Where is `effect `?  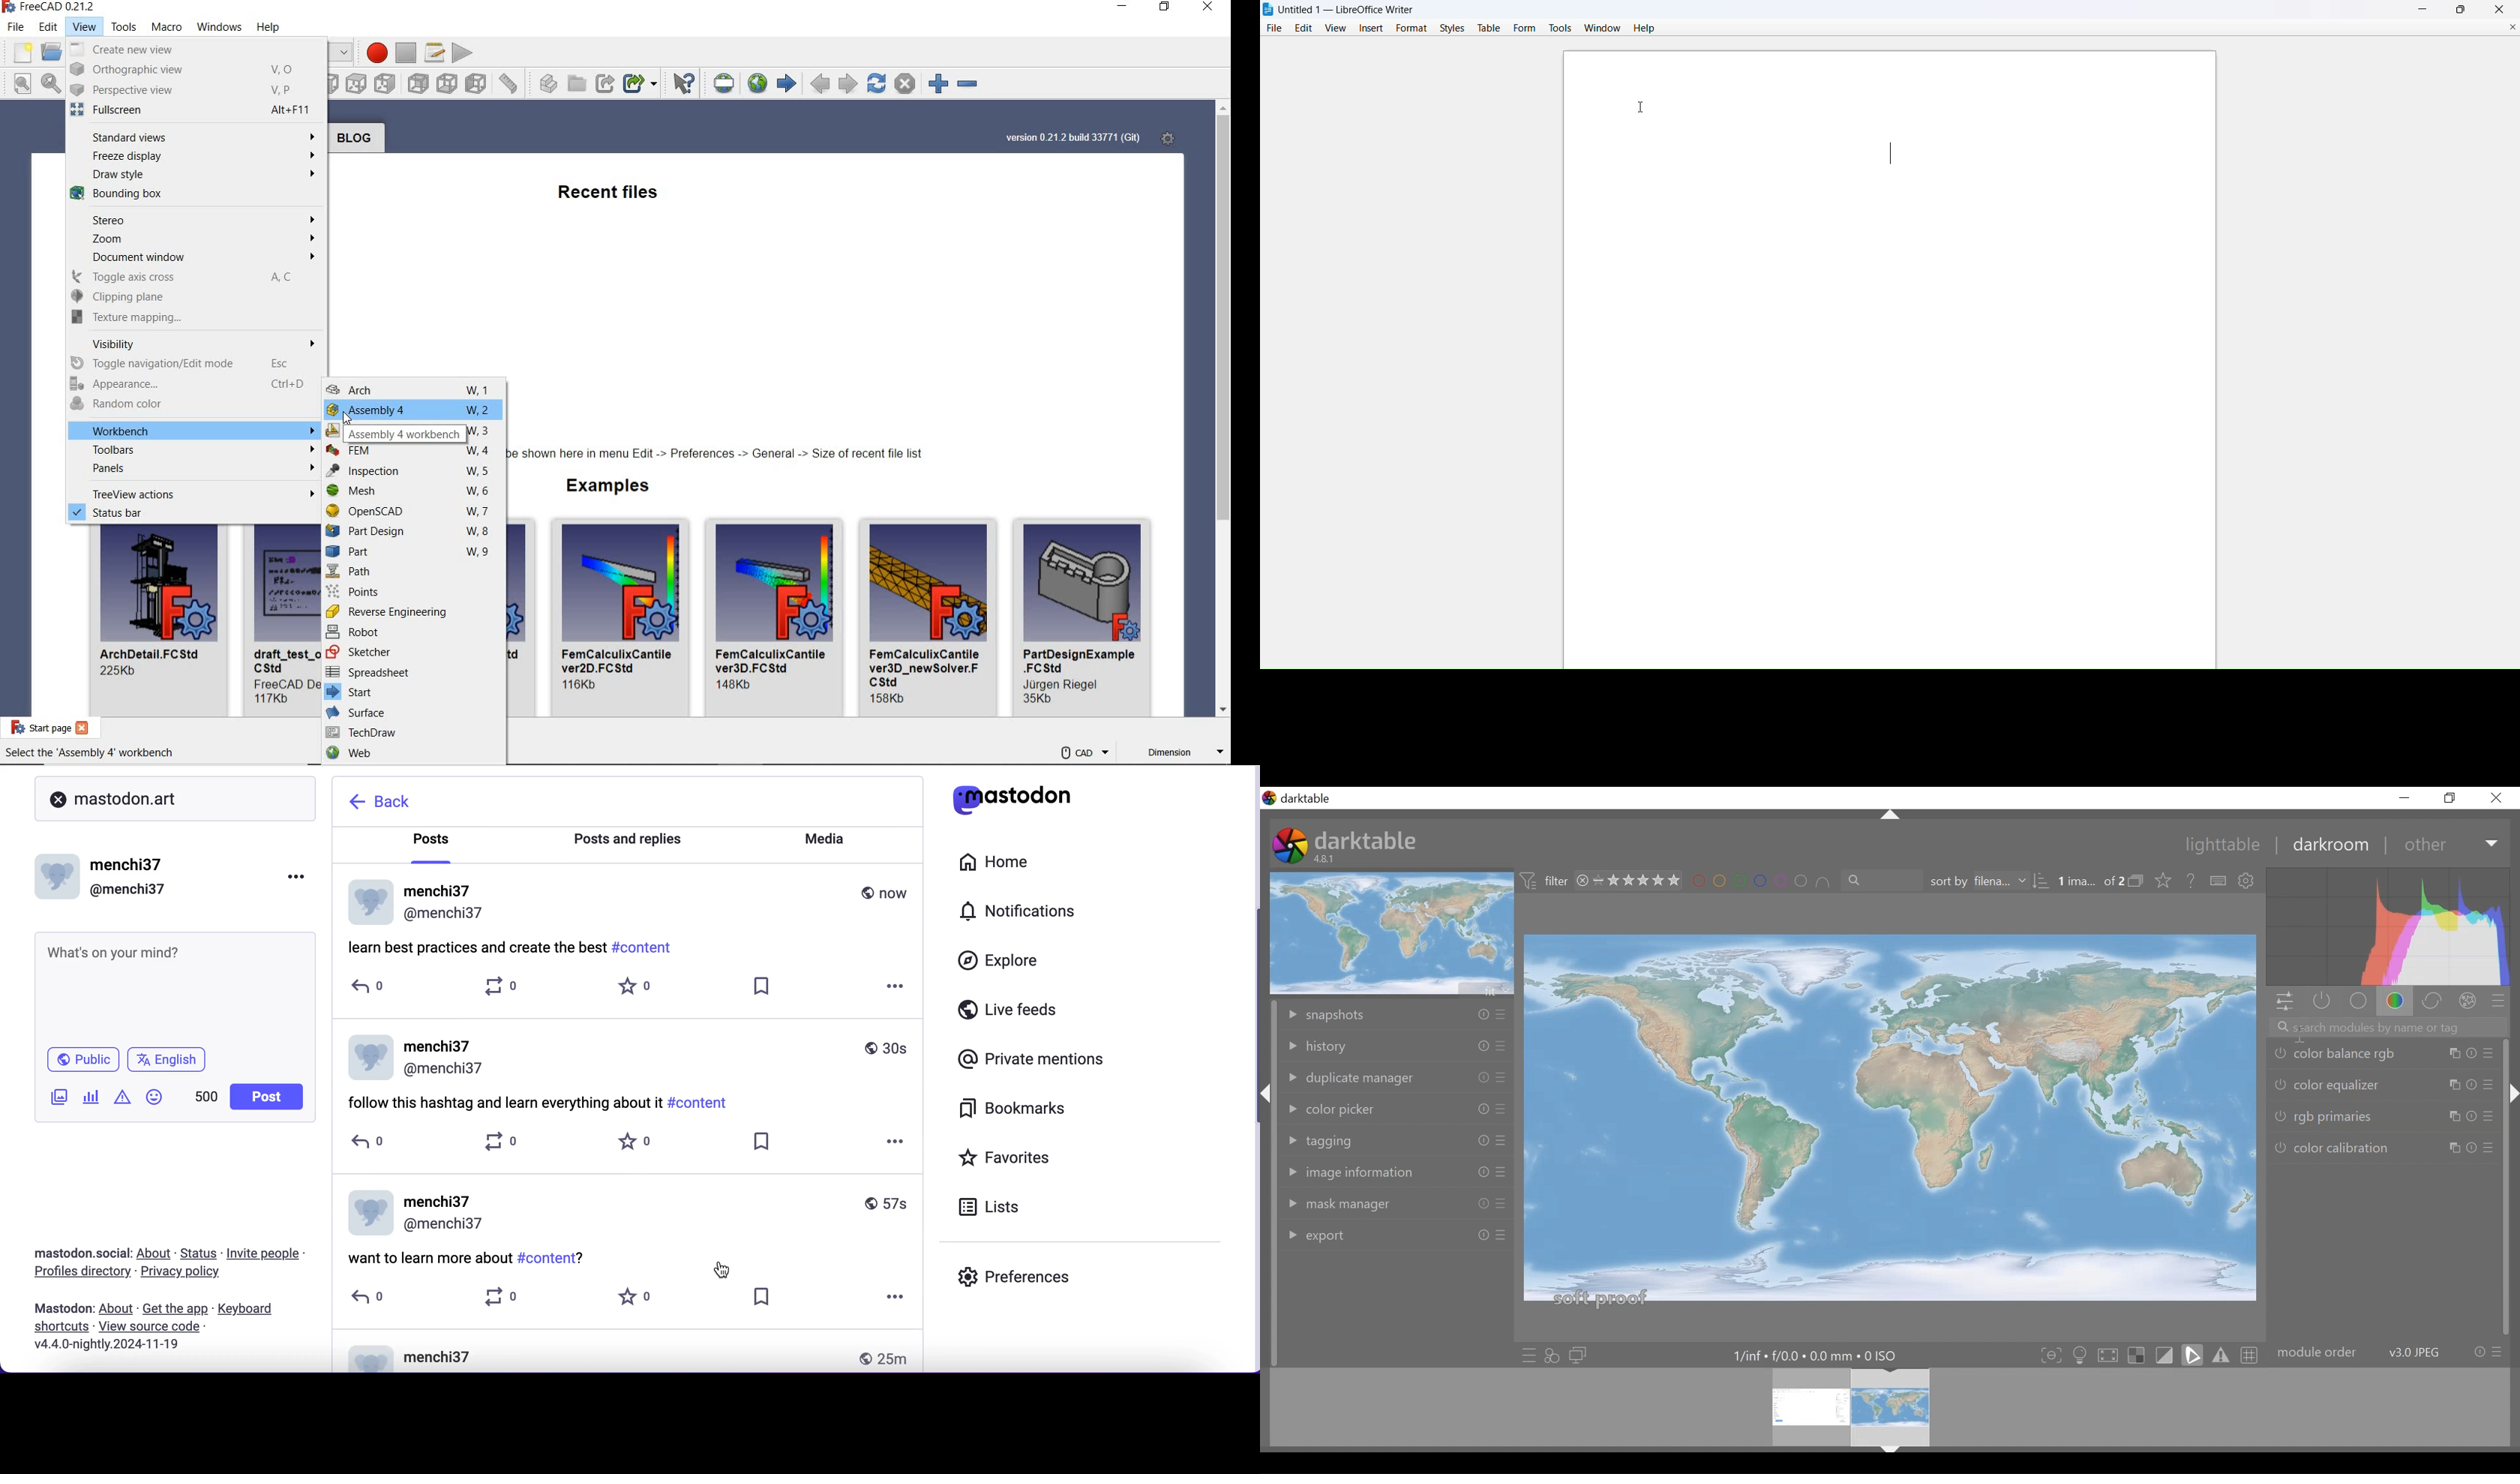 effect  is located at coordinates (2471, 1003).